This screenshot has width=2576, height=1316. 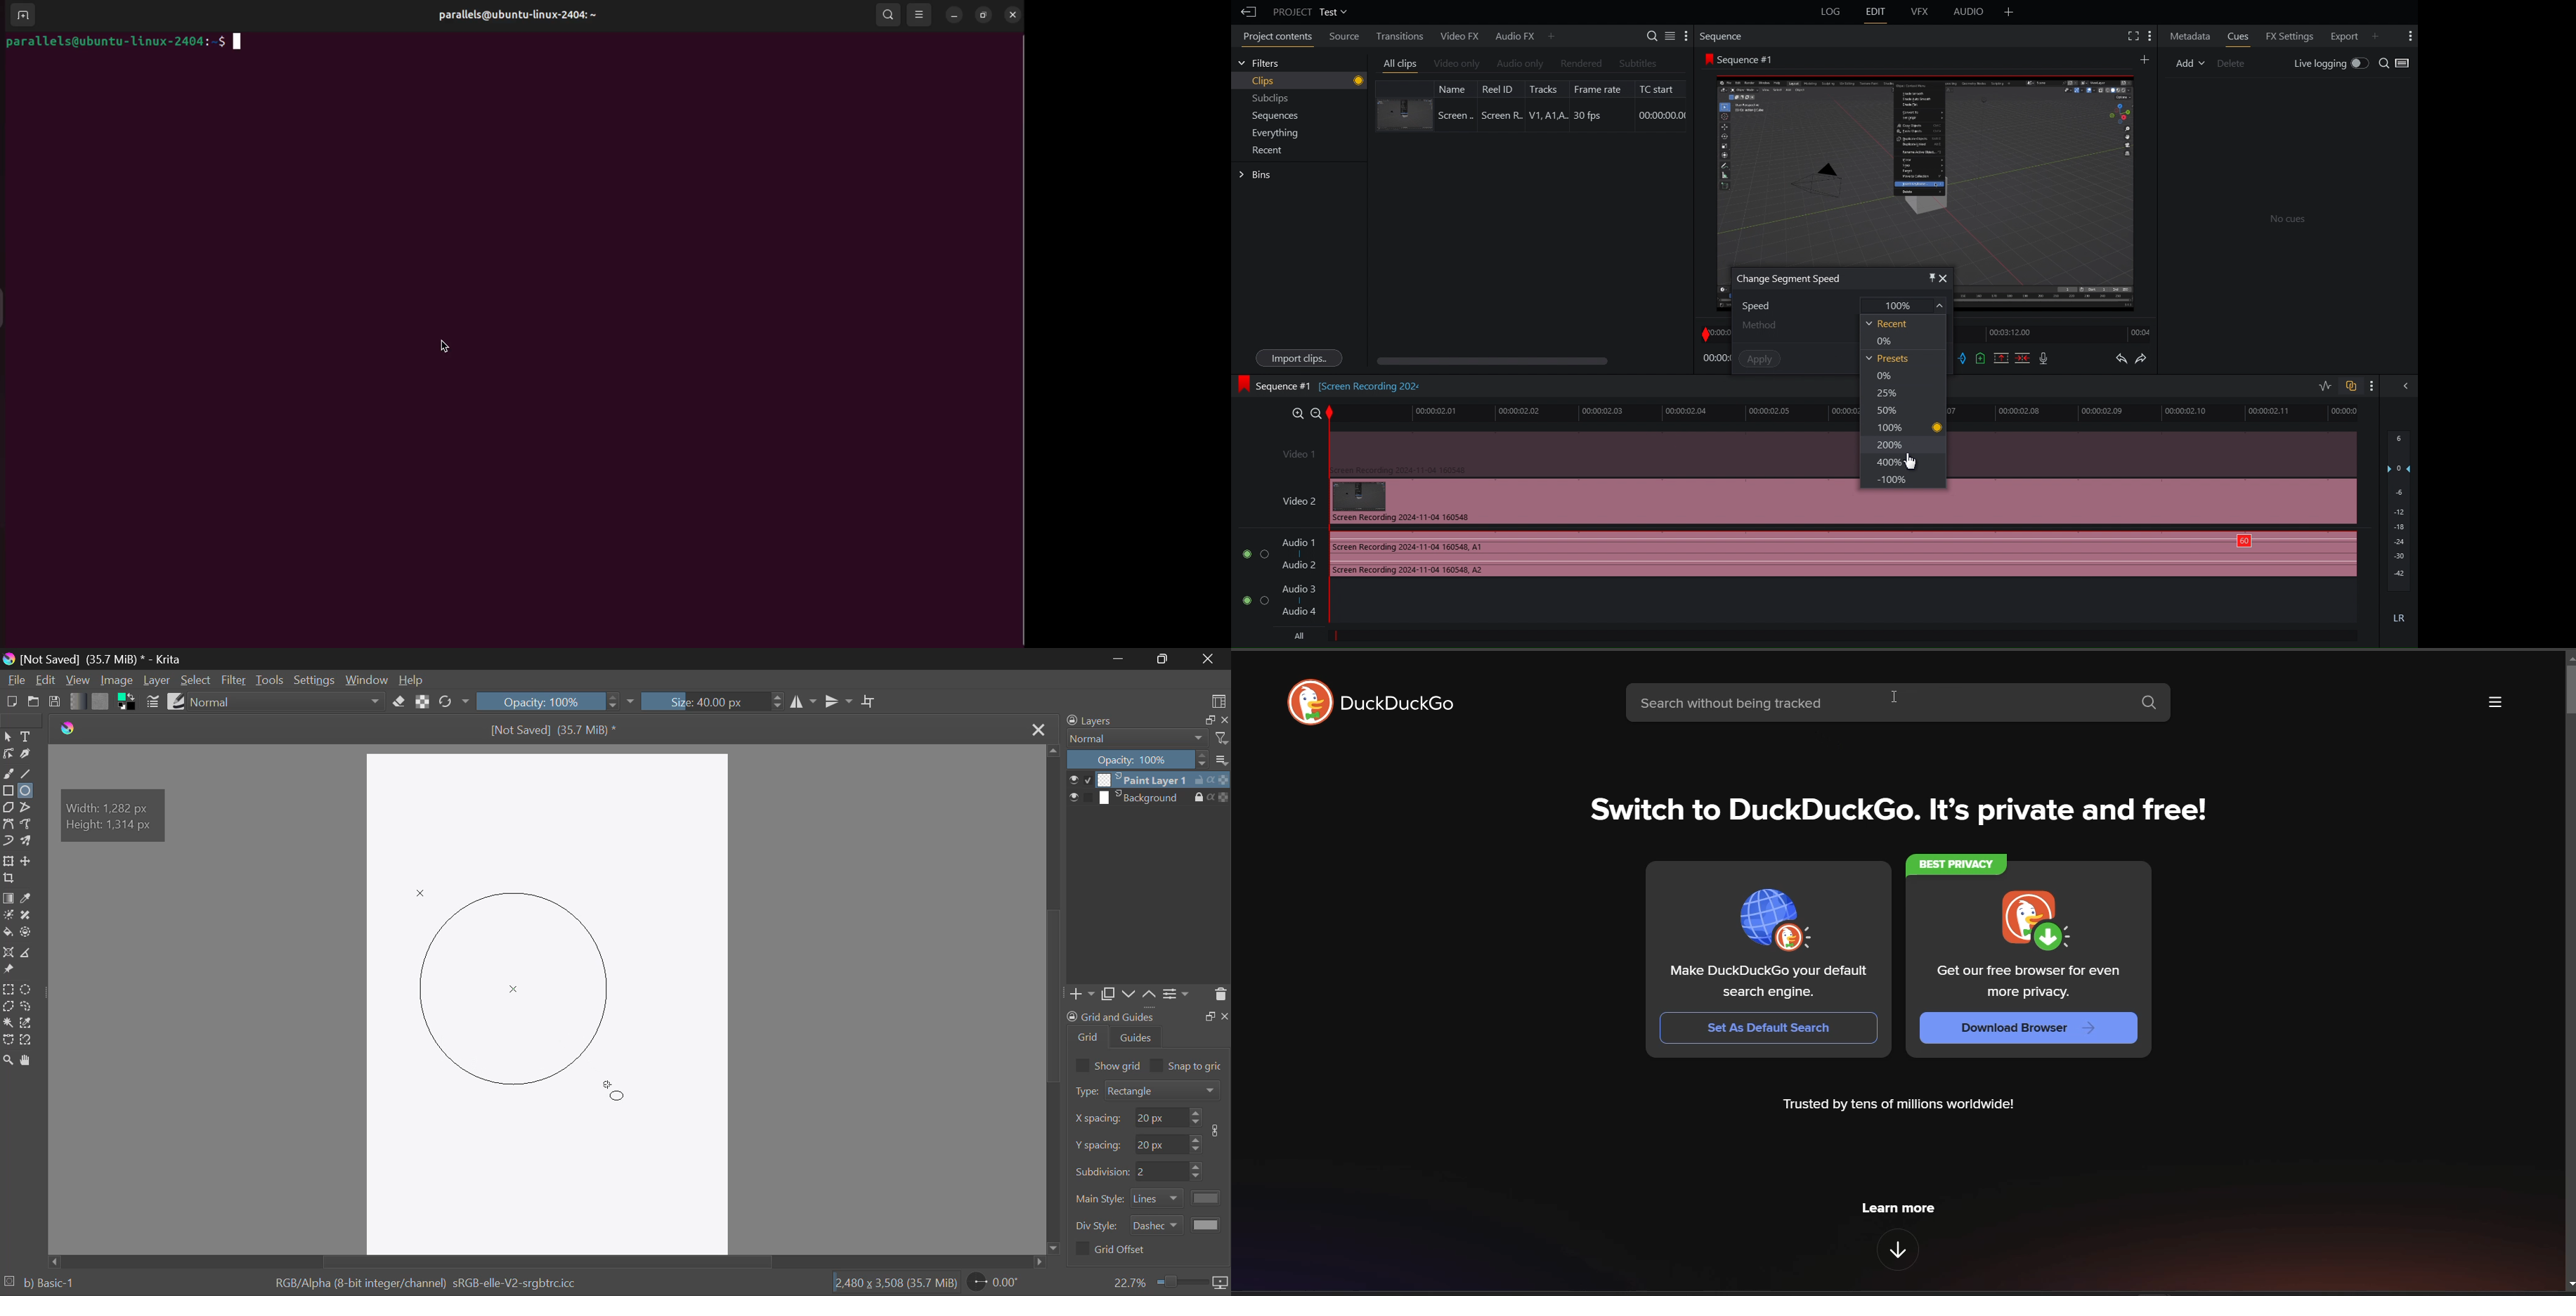 I want to click on FX Settings, so click(x=2288, y=35).